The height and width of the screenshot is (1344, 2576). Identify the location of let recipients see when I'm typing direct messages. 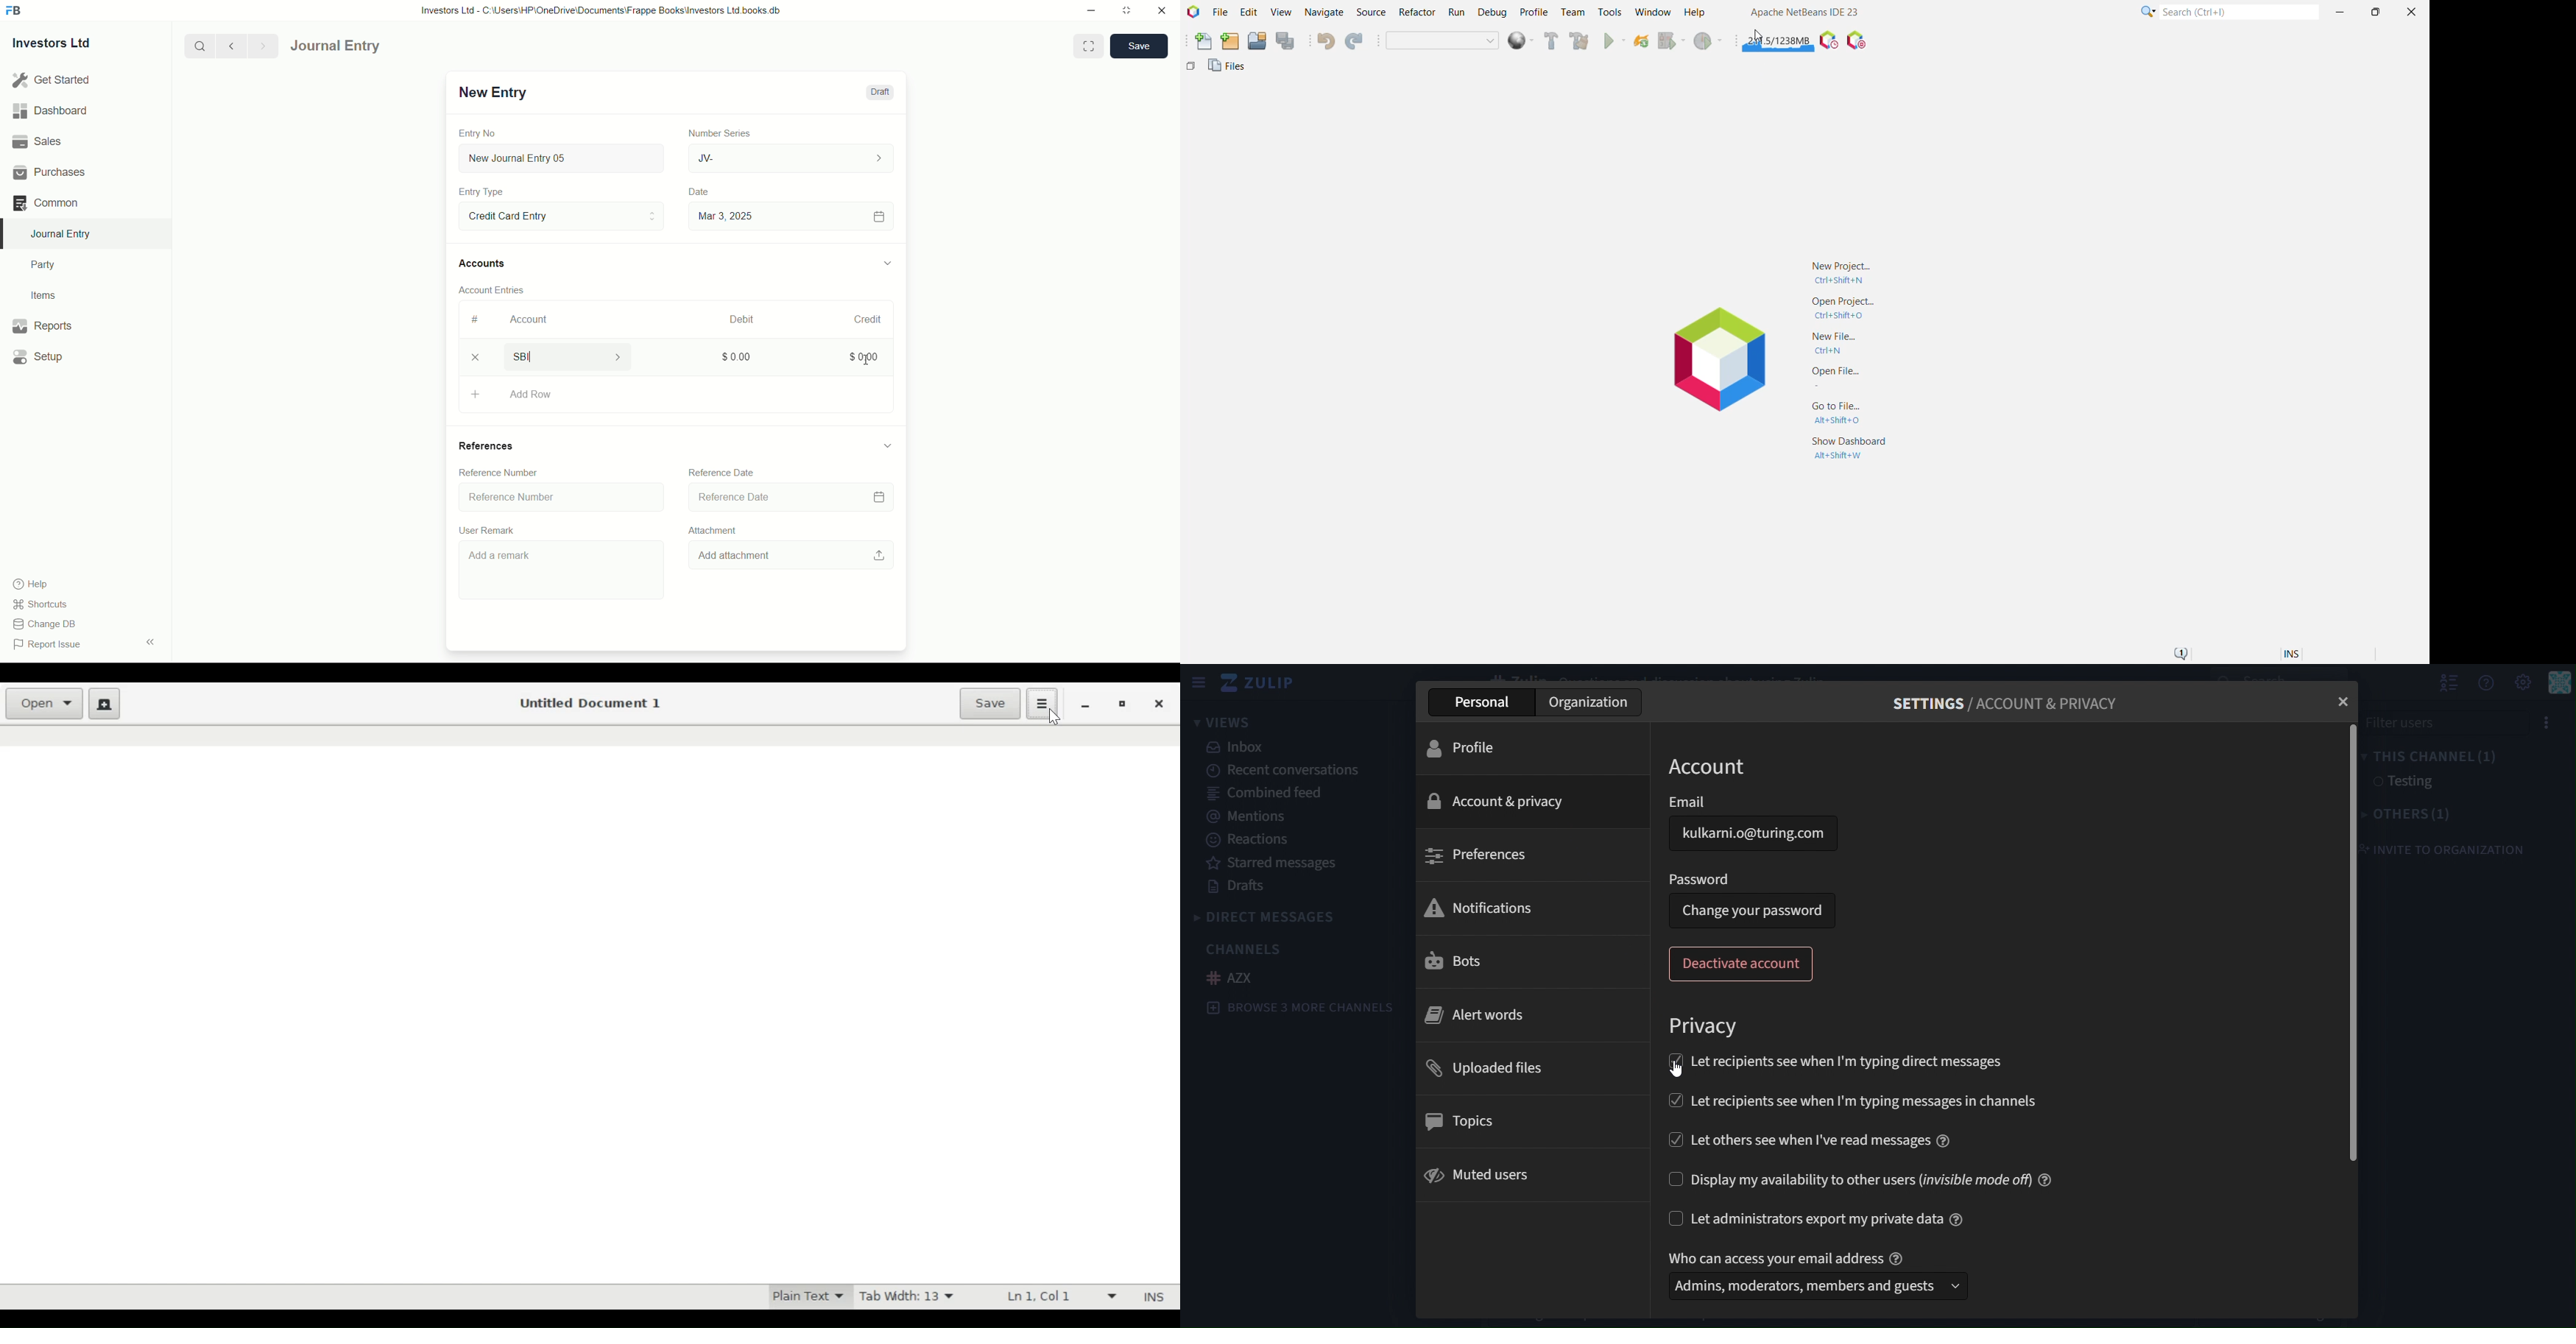
(1837, 1059).